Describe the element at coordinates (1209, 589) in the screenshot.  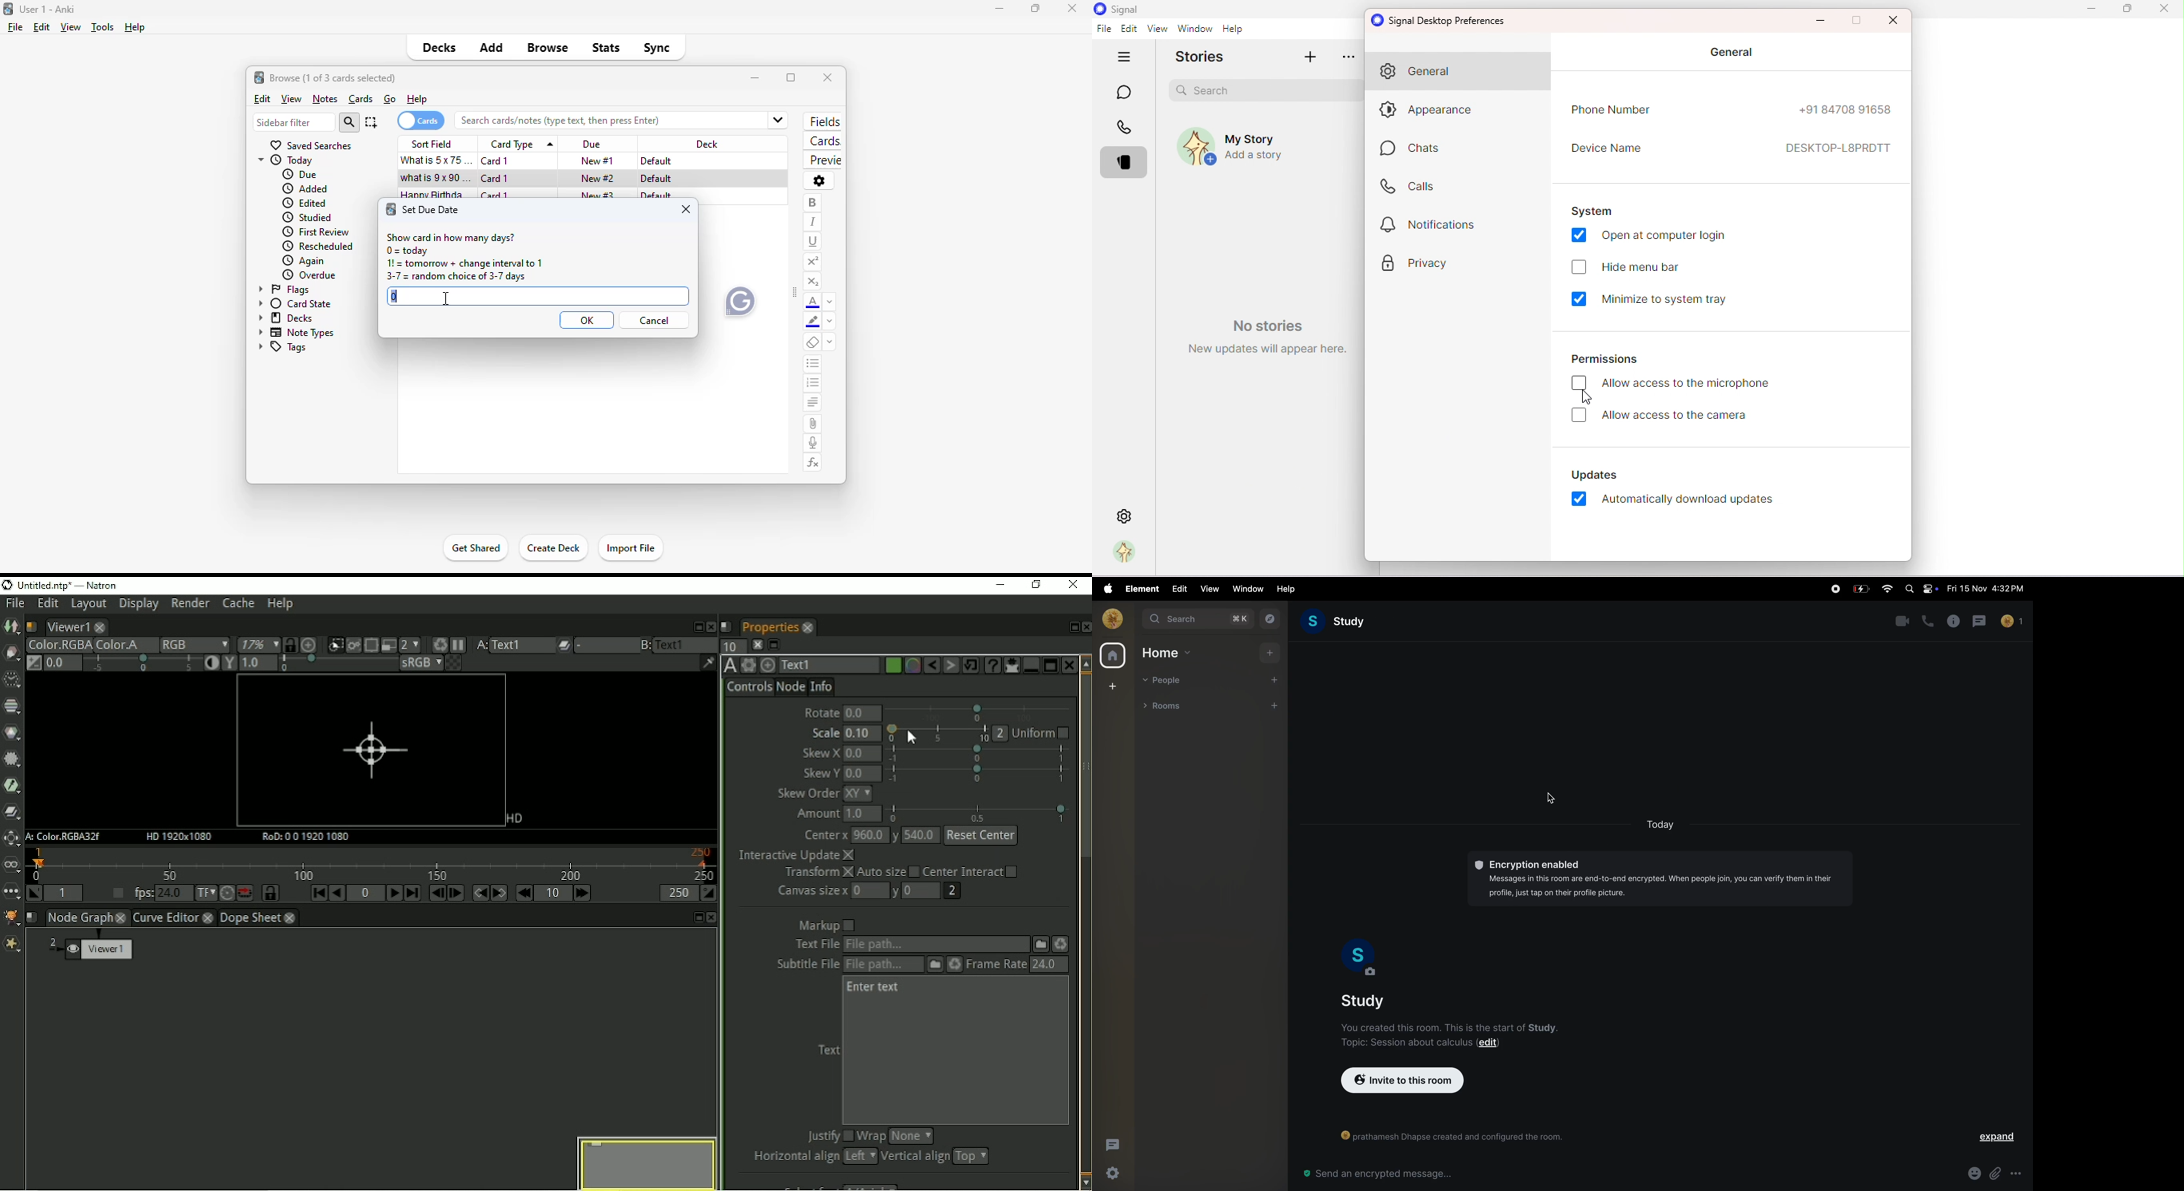
I see `view` at that location.